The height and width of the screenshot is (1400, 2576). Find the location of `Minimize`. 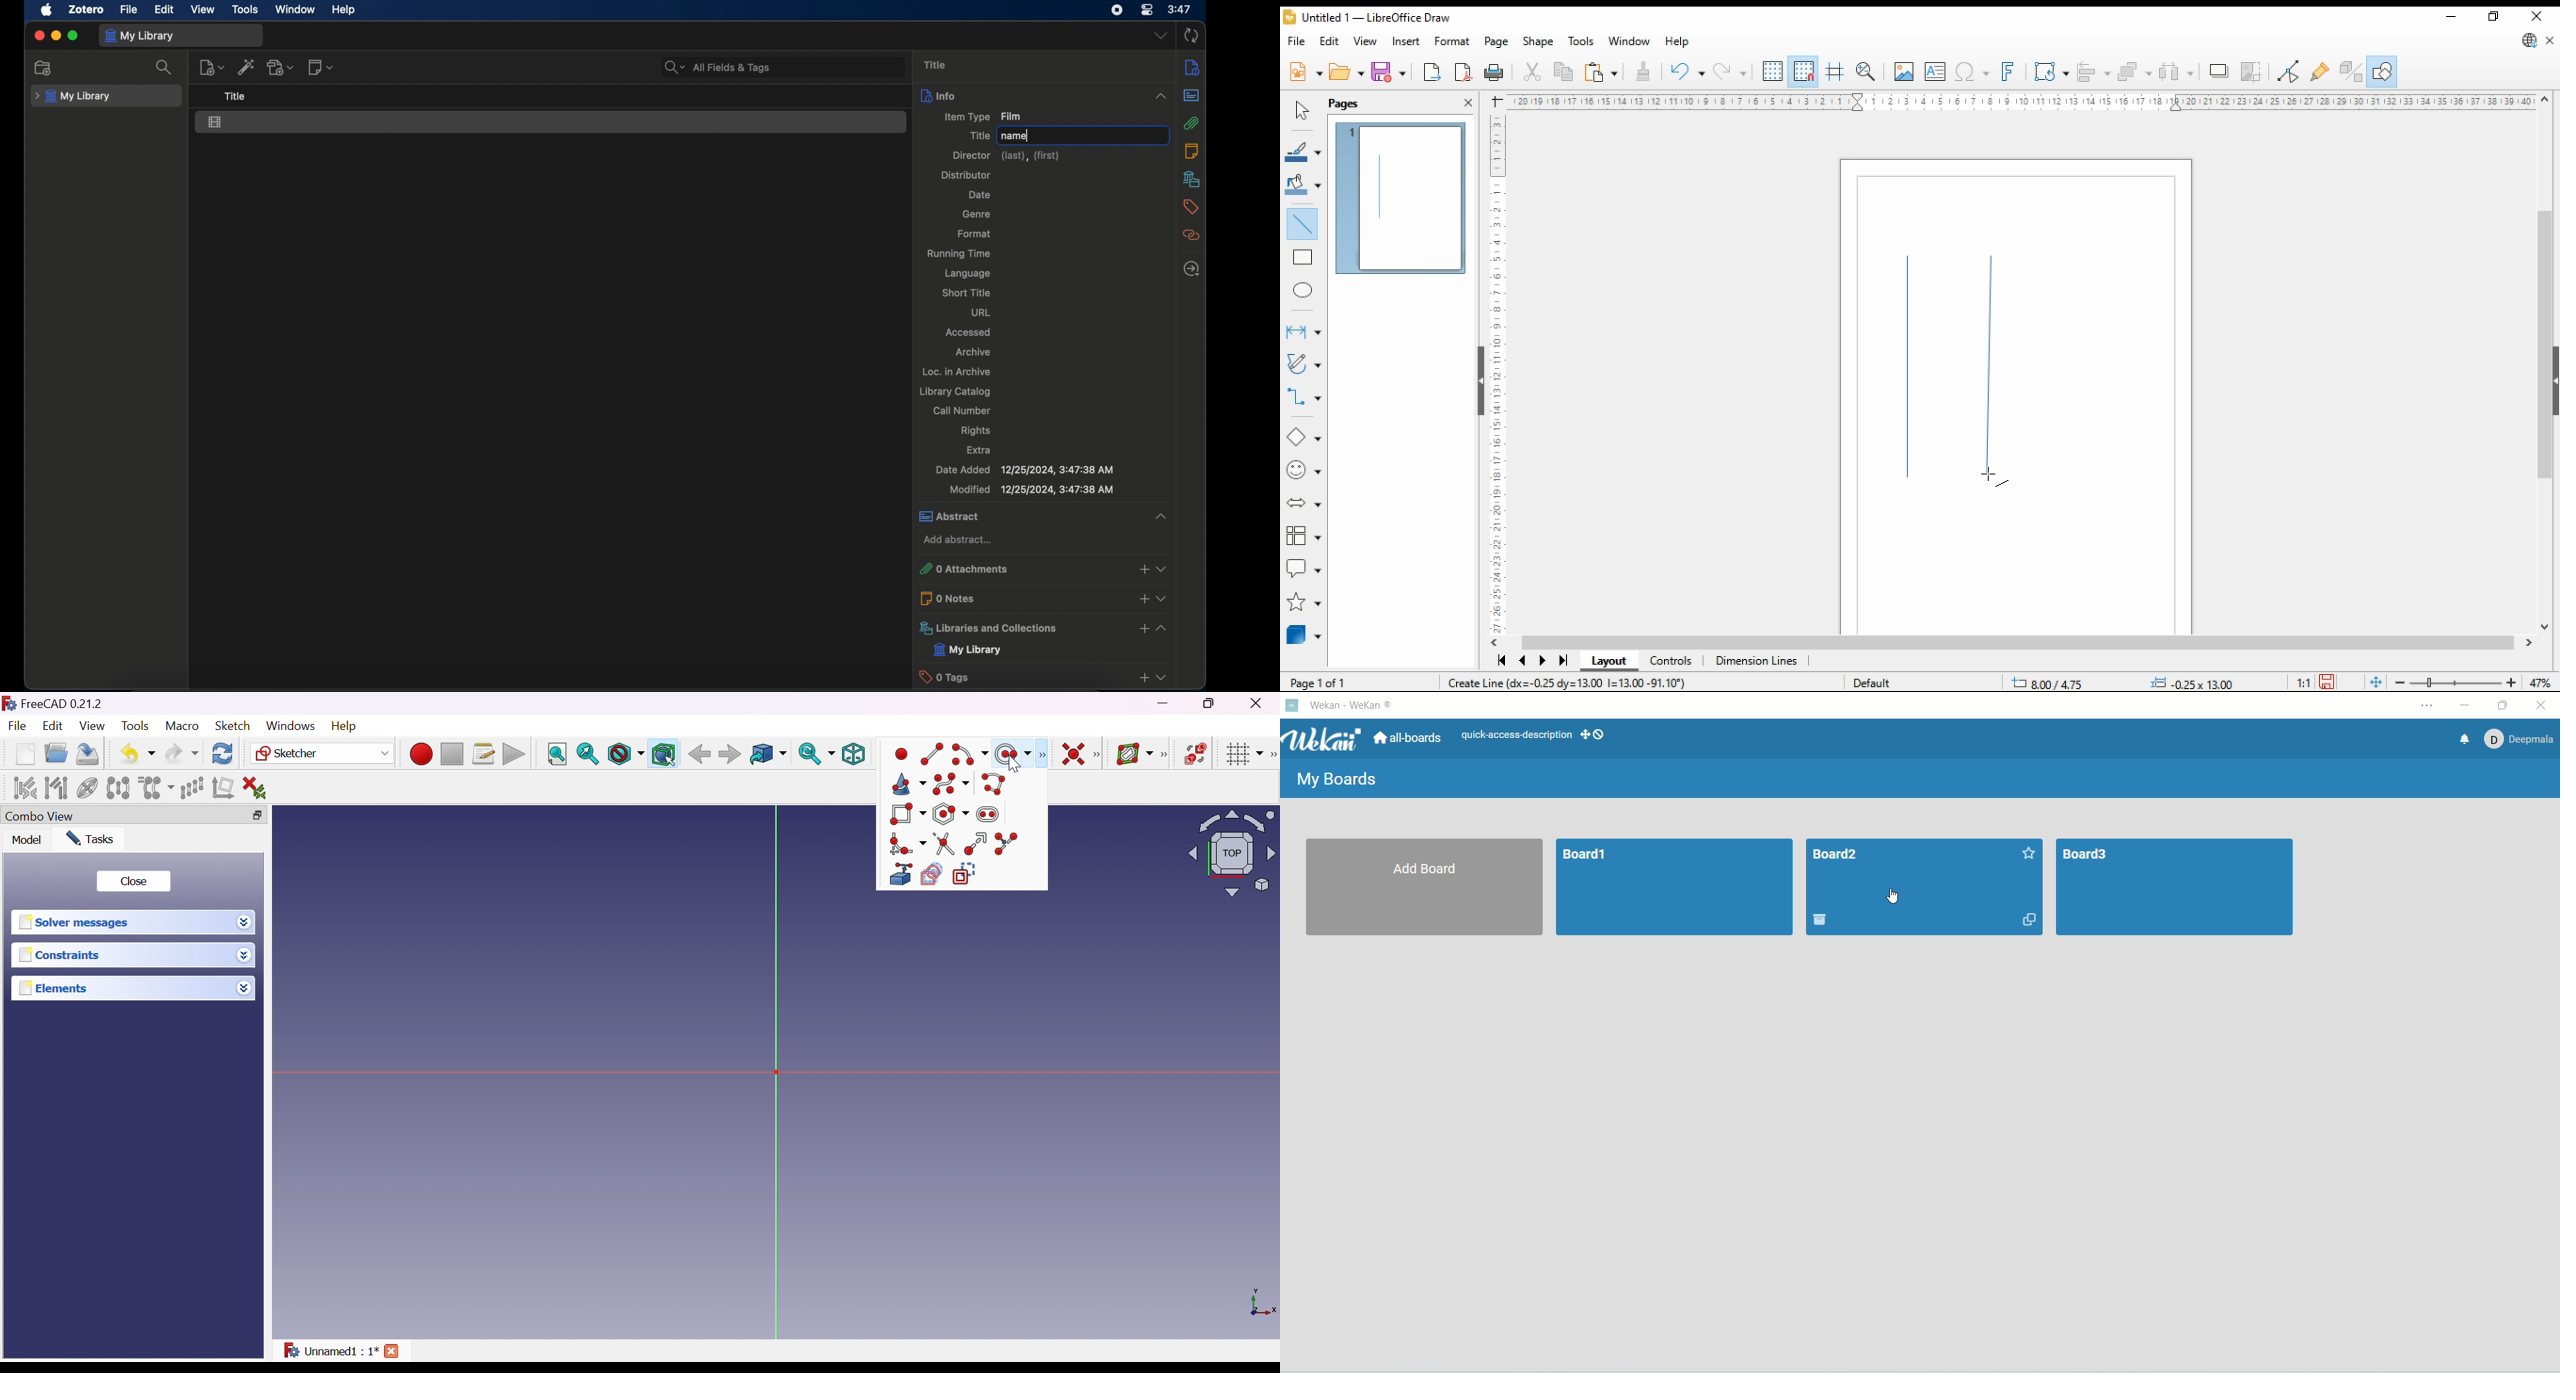

Minimize is located at coordinates (1166, 703).